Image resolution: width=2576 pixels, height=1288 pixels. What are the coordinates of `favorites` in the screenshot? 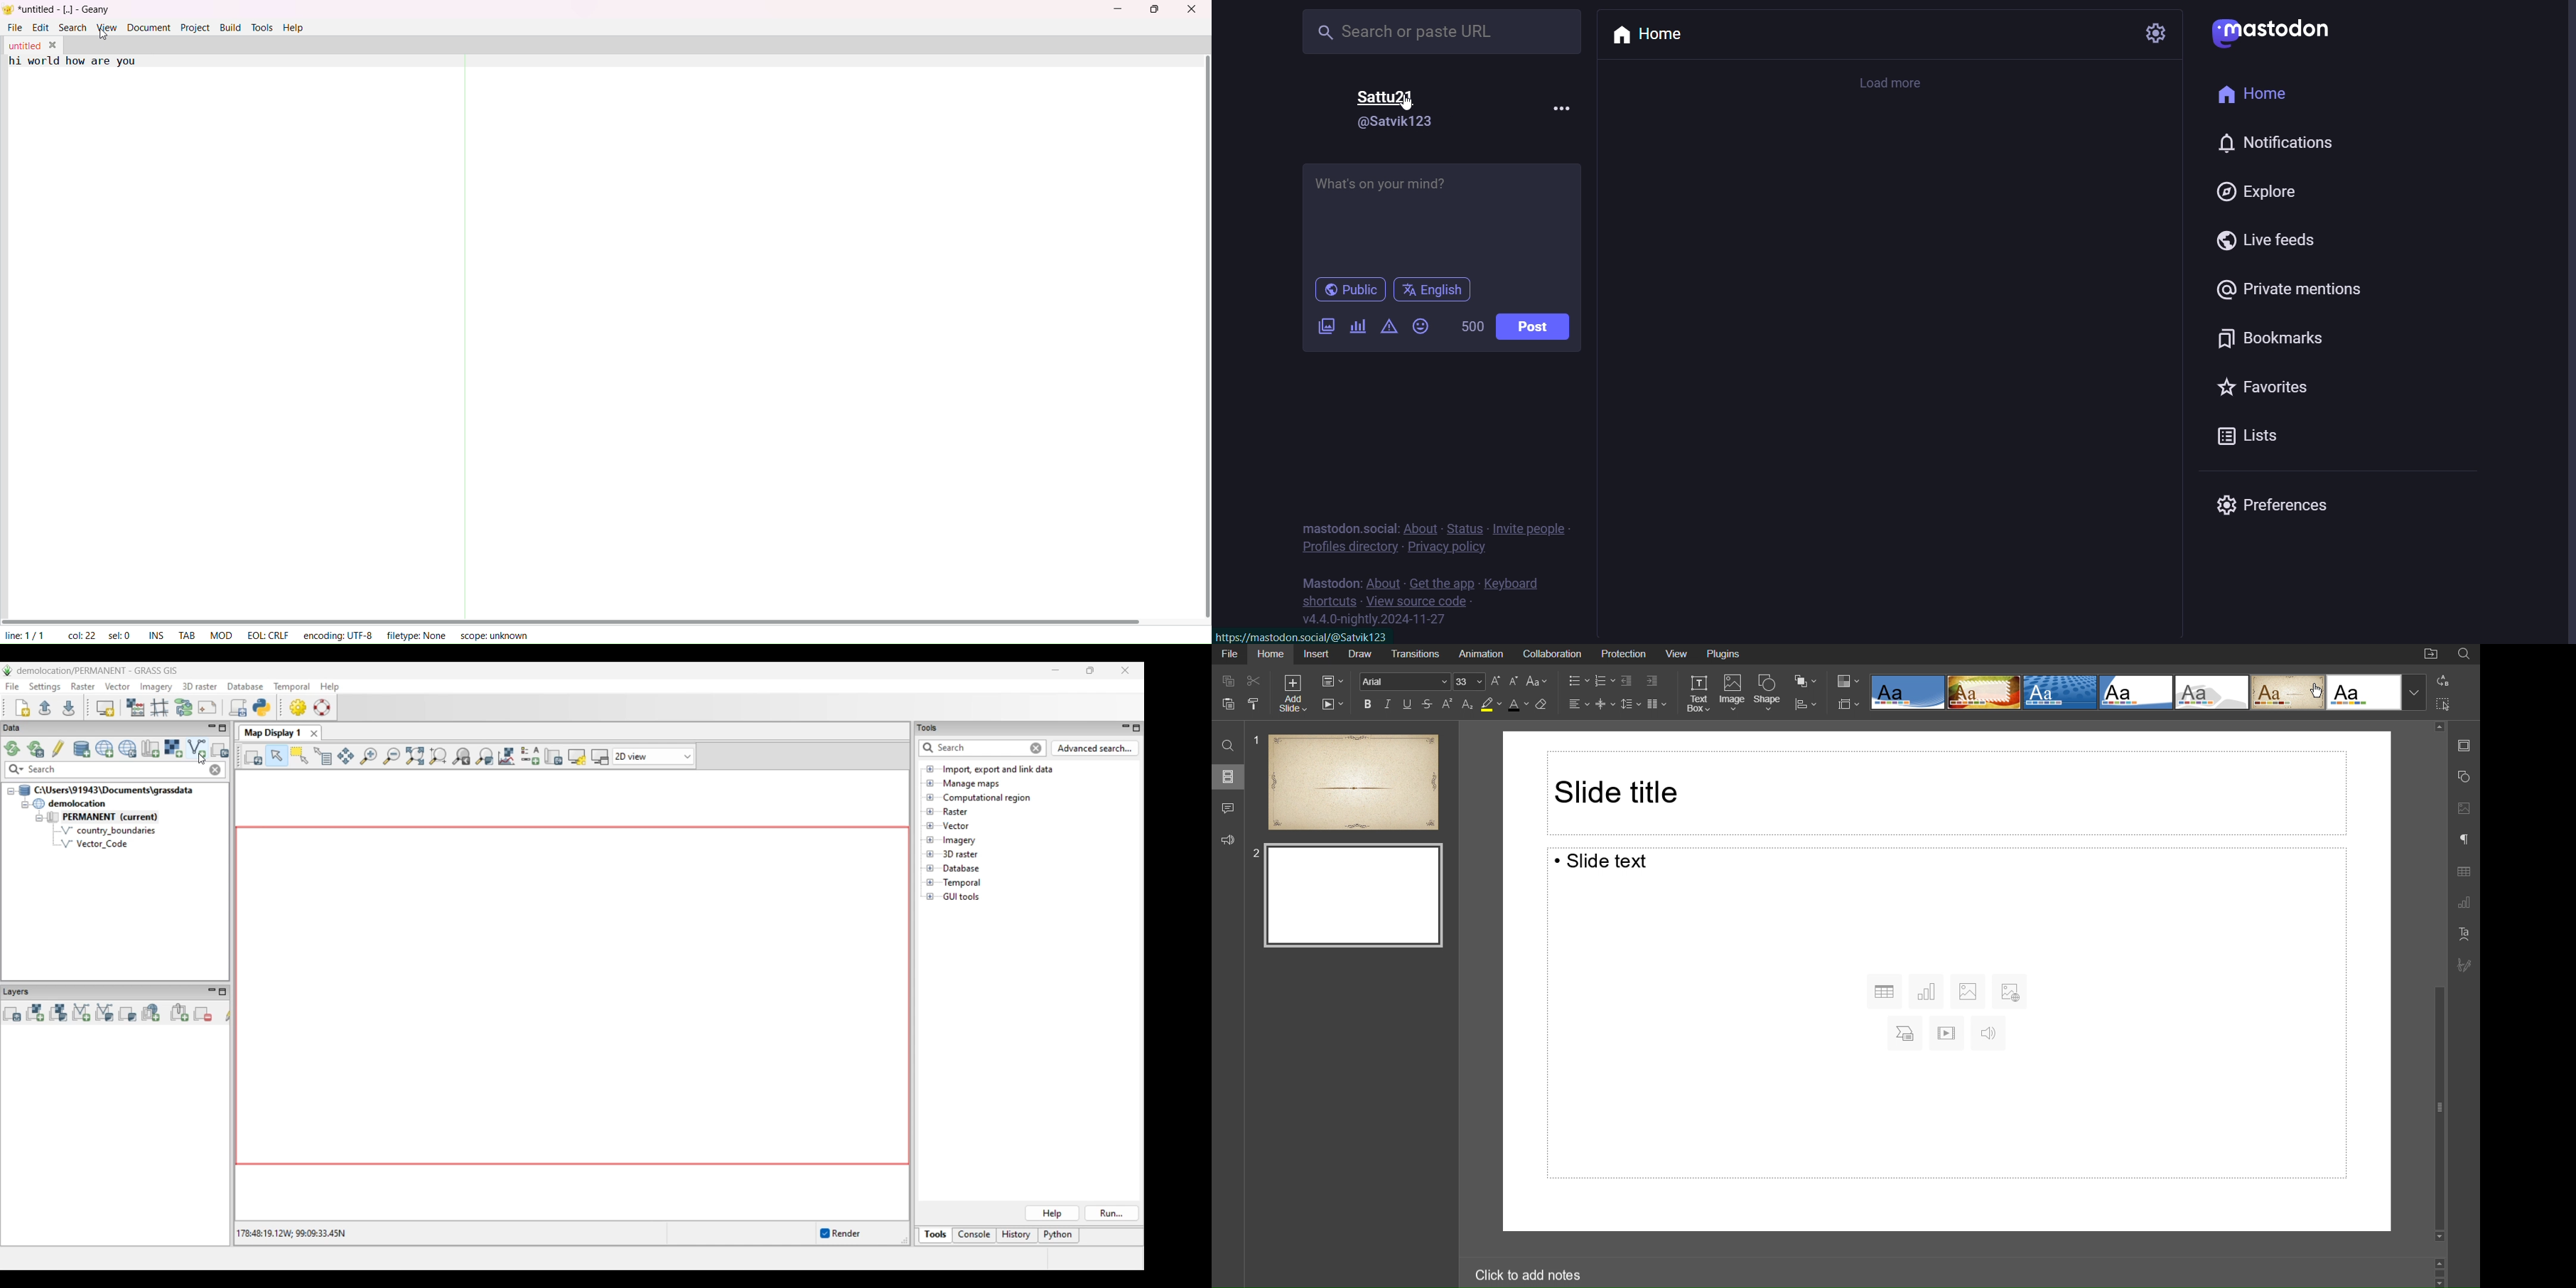 It's located at (2263, 389).